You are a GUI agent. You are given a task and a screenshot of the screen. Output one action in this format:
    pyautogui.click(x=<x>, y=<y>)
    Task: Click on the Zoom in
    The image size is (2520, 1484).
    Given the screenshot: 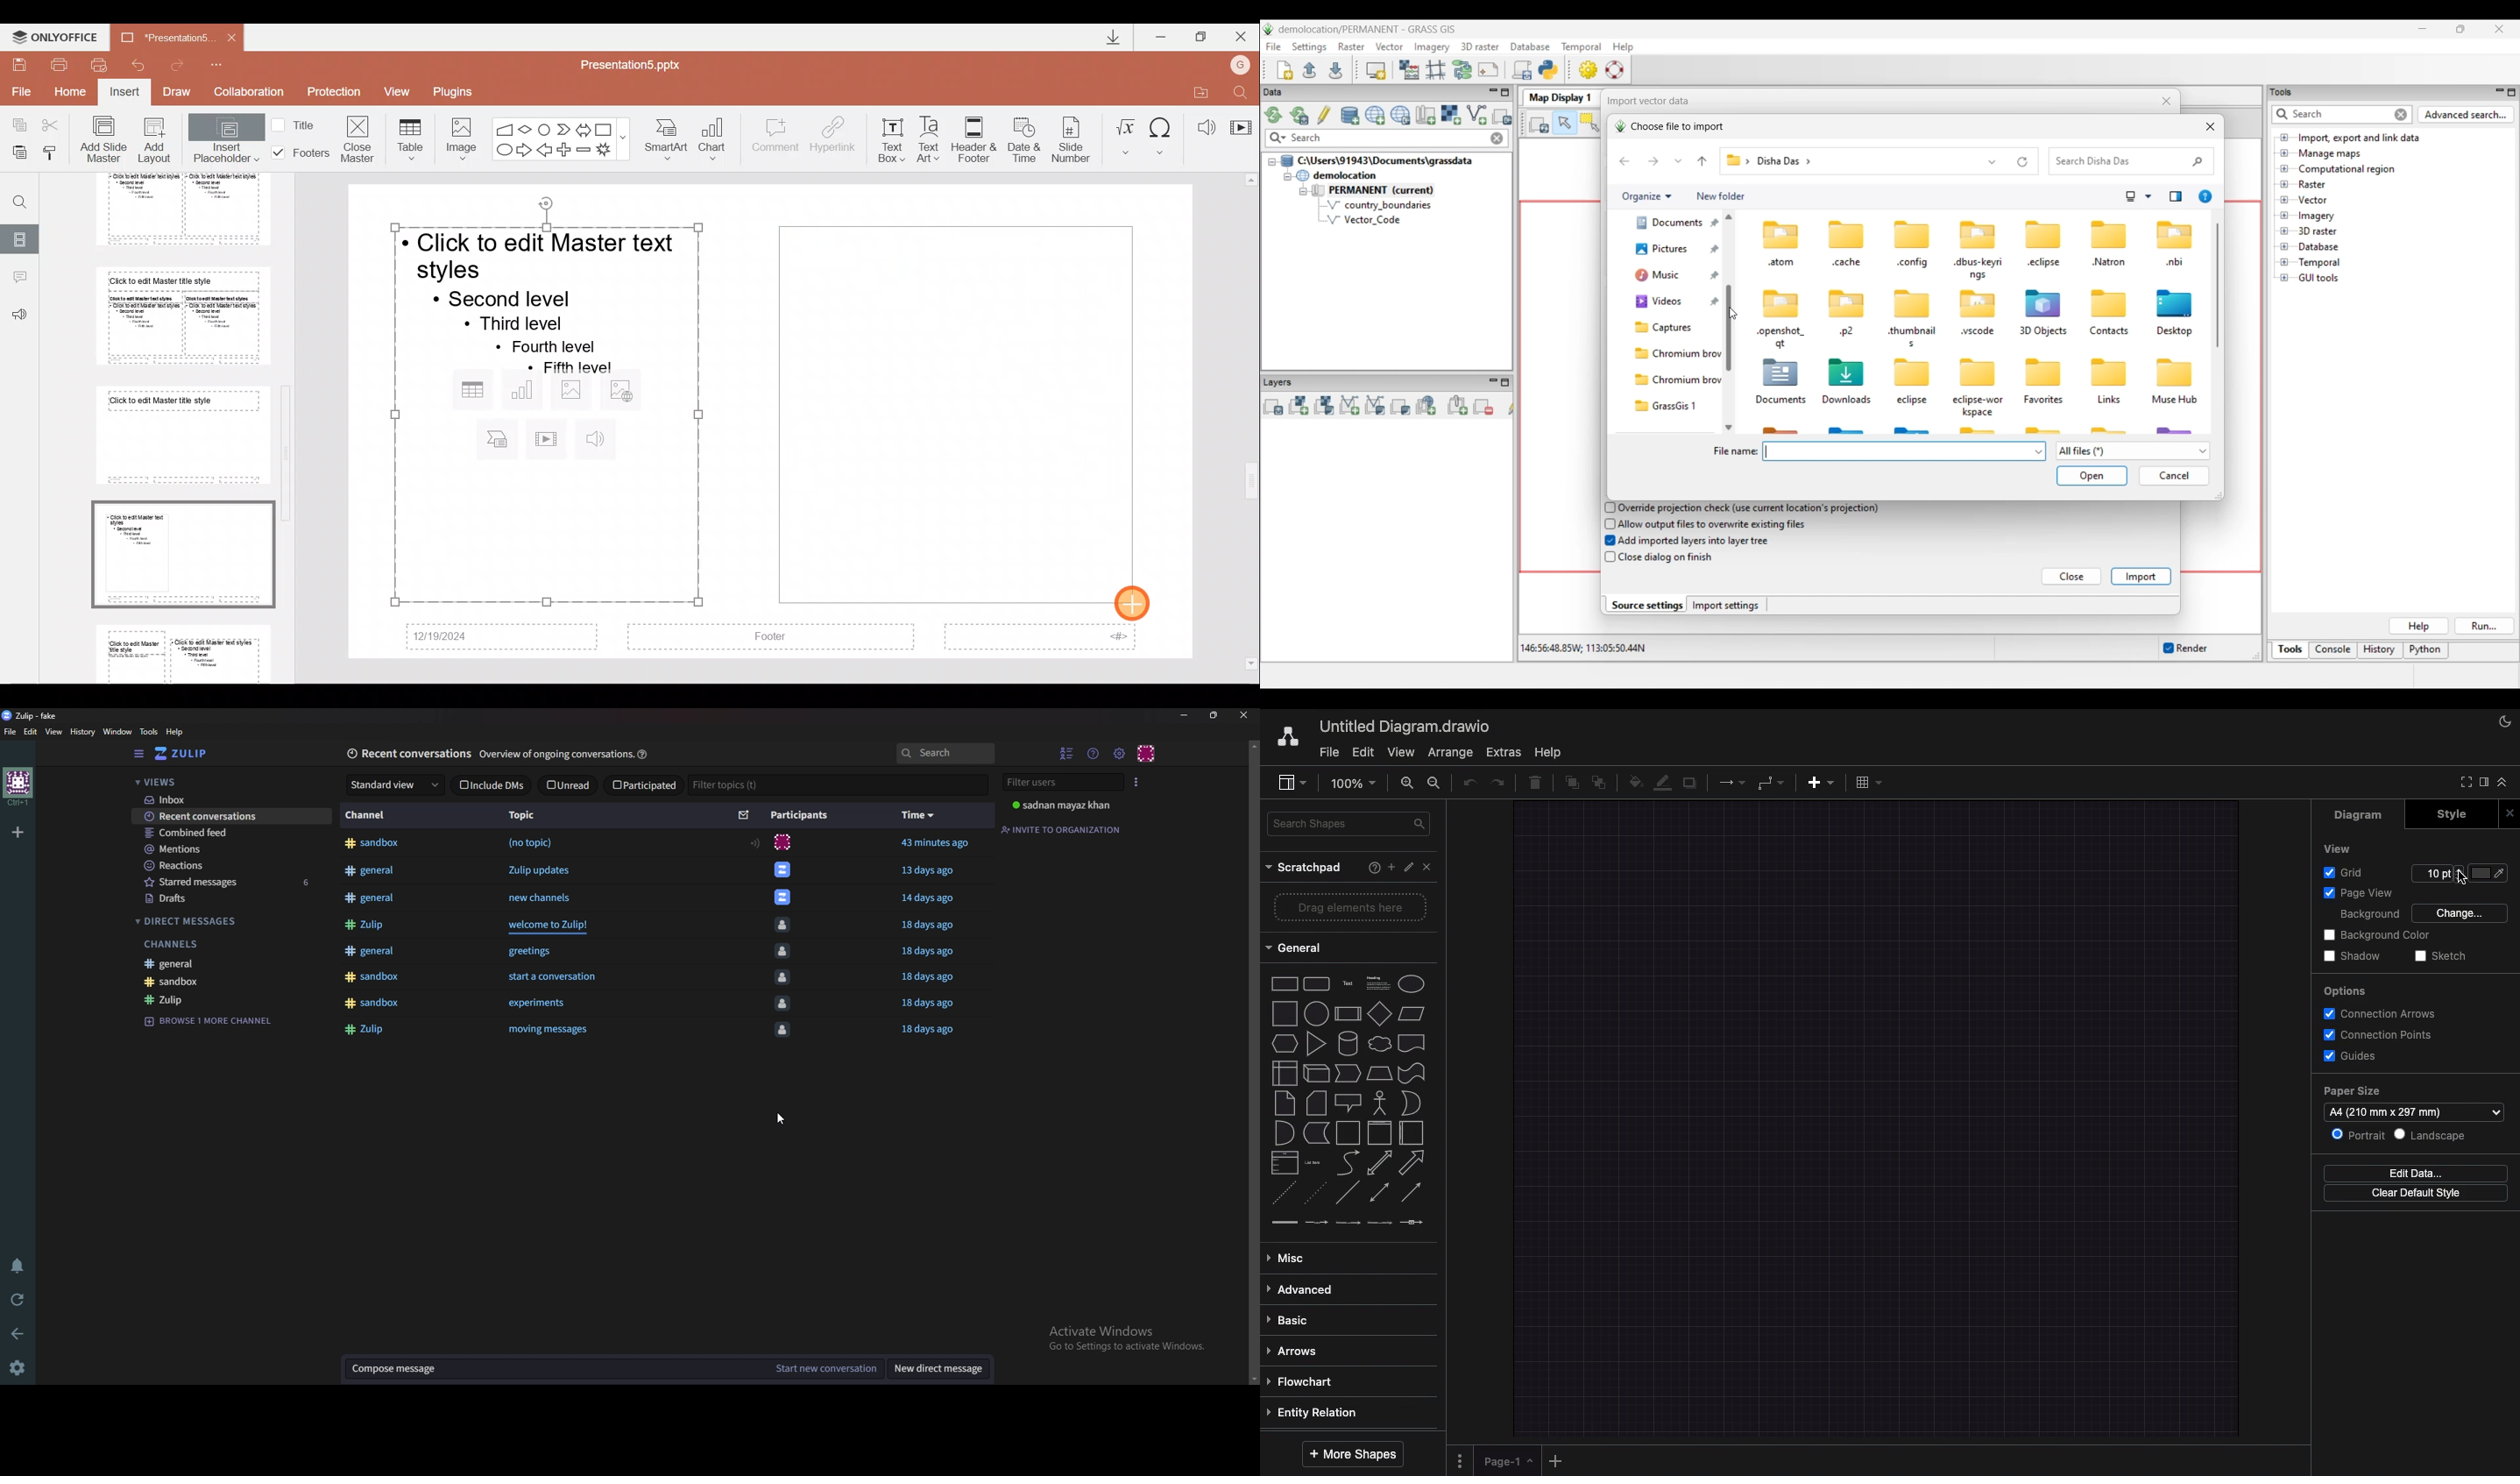 What is the action you would take?
    pyautogui.click(x=1405, y=783)
    